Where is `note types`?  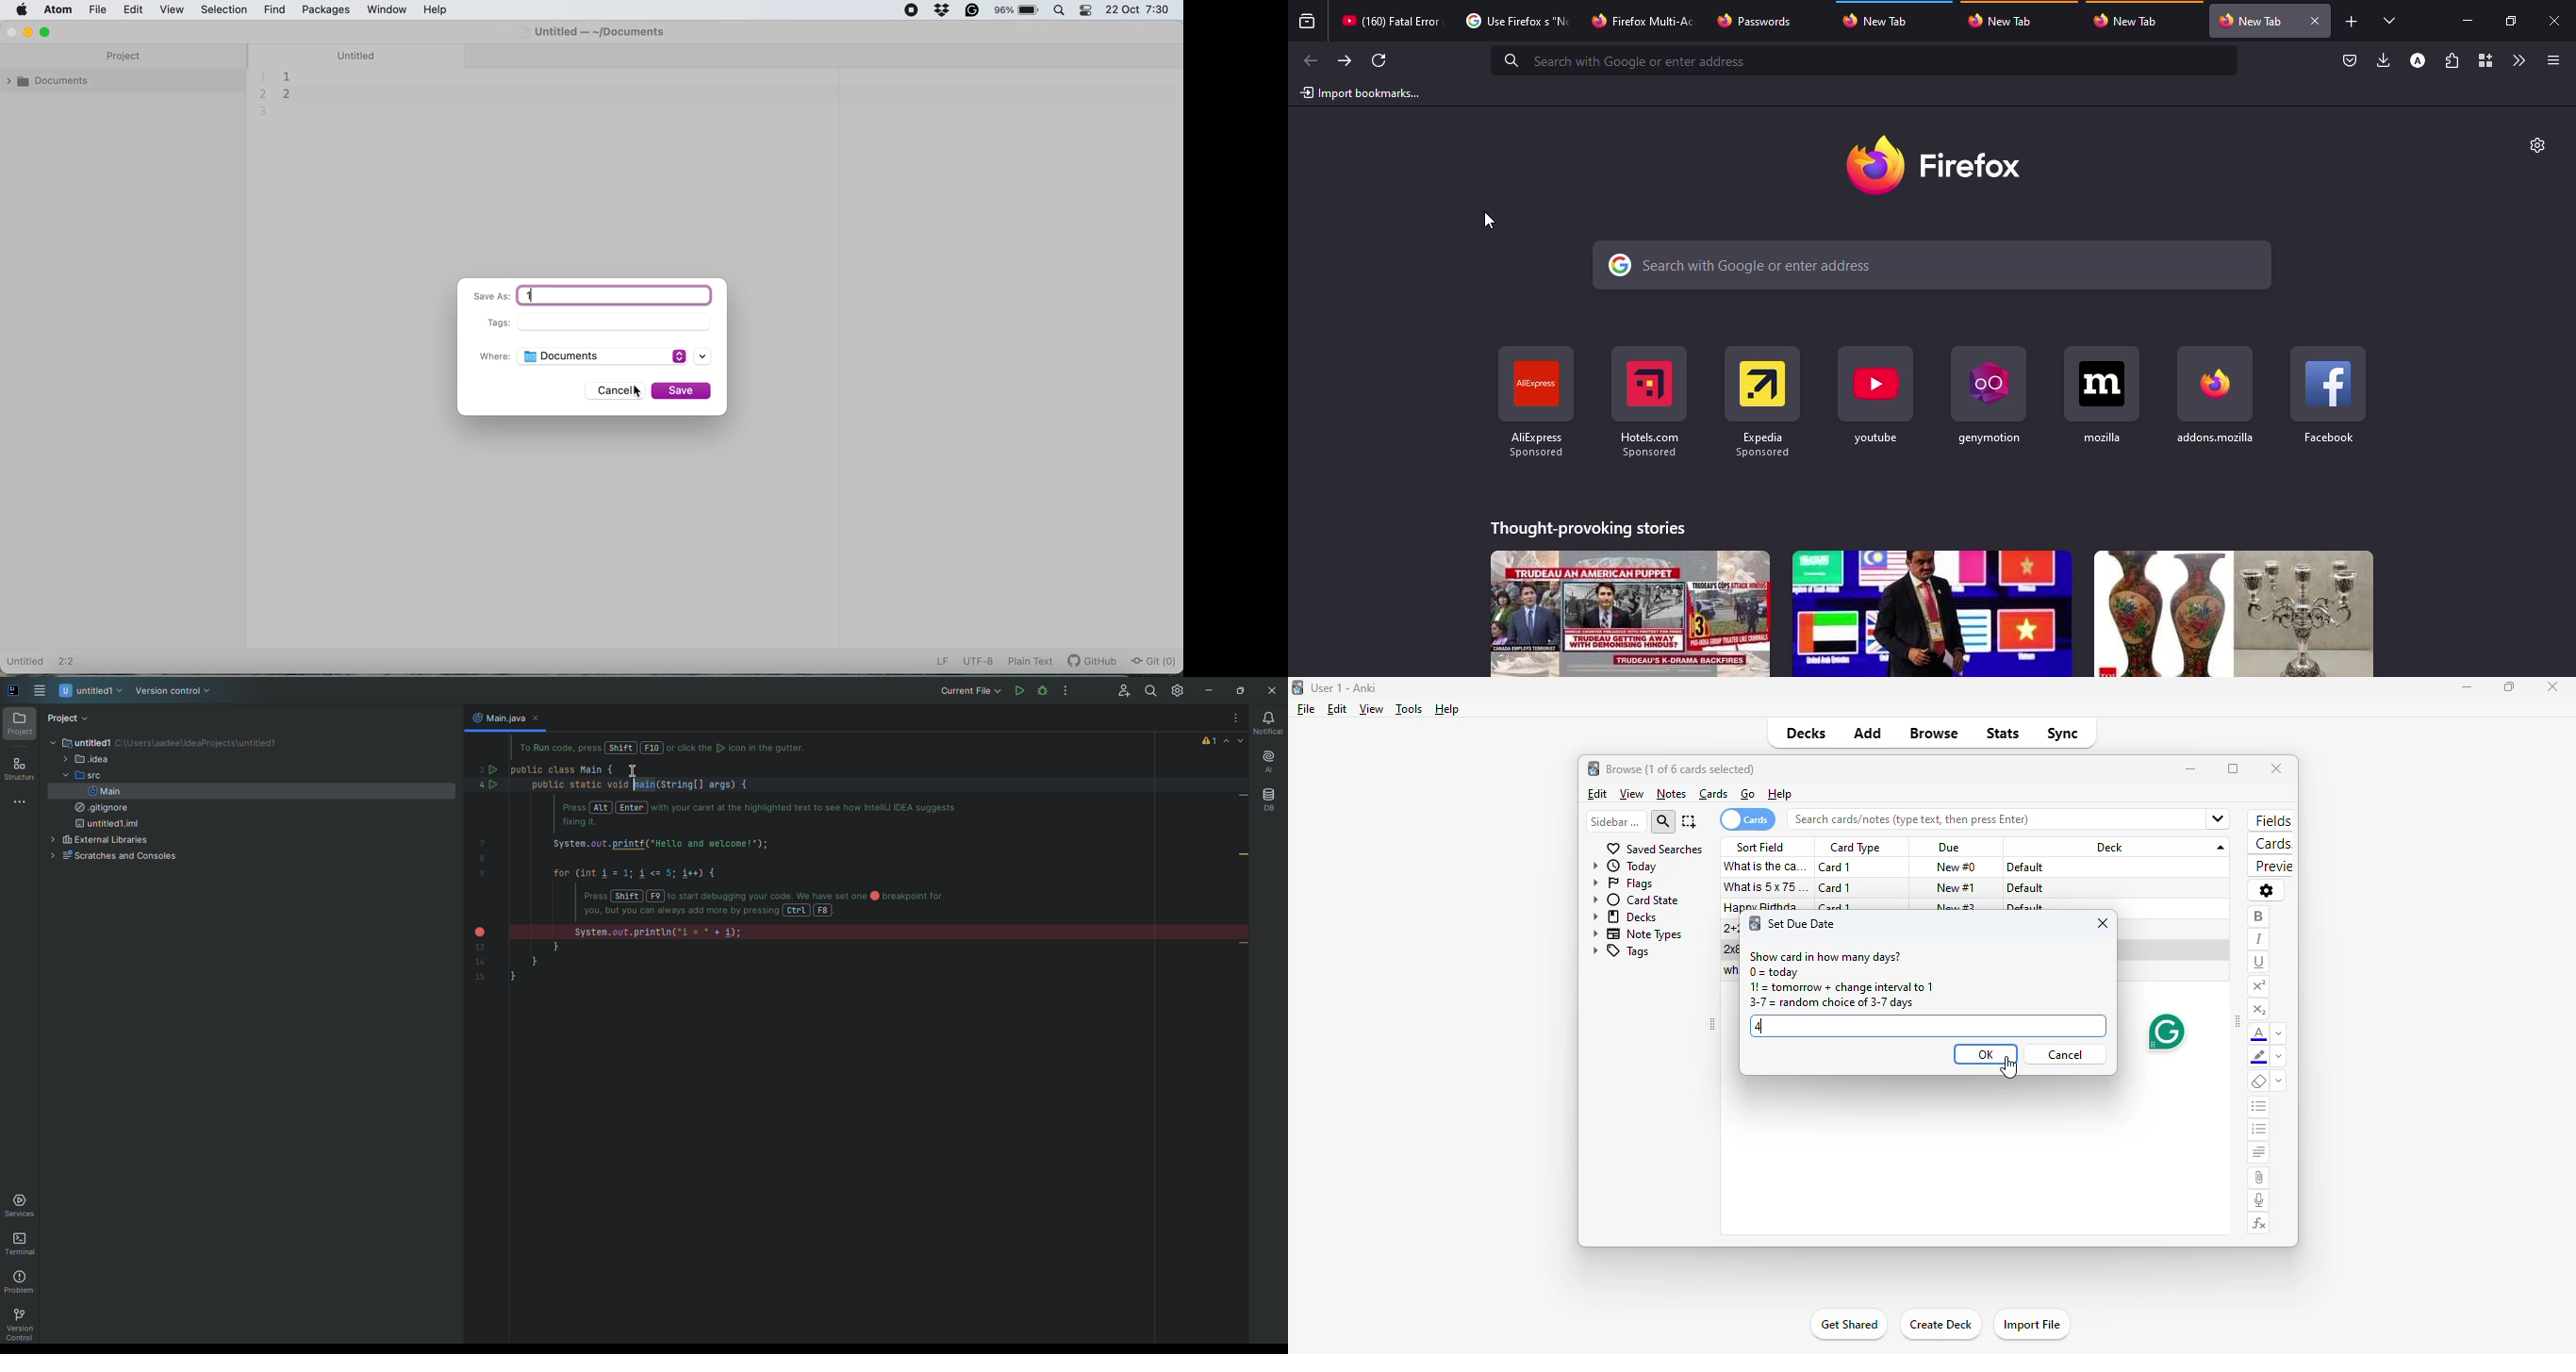 note types is located at coordinates (1639, 933).